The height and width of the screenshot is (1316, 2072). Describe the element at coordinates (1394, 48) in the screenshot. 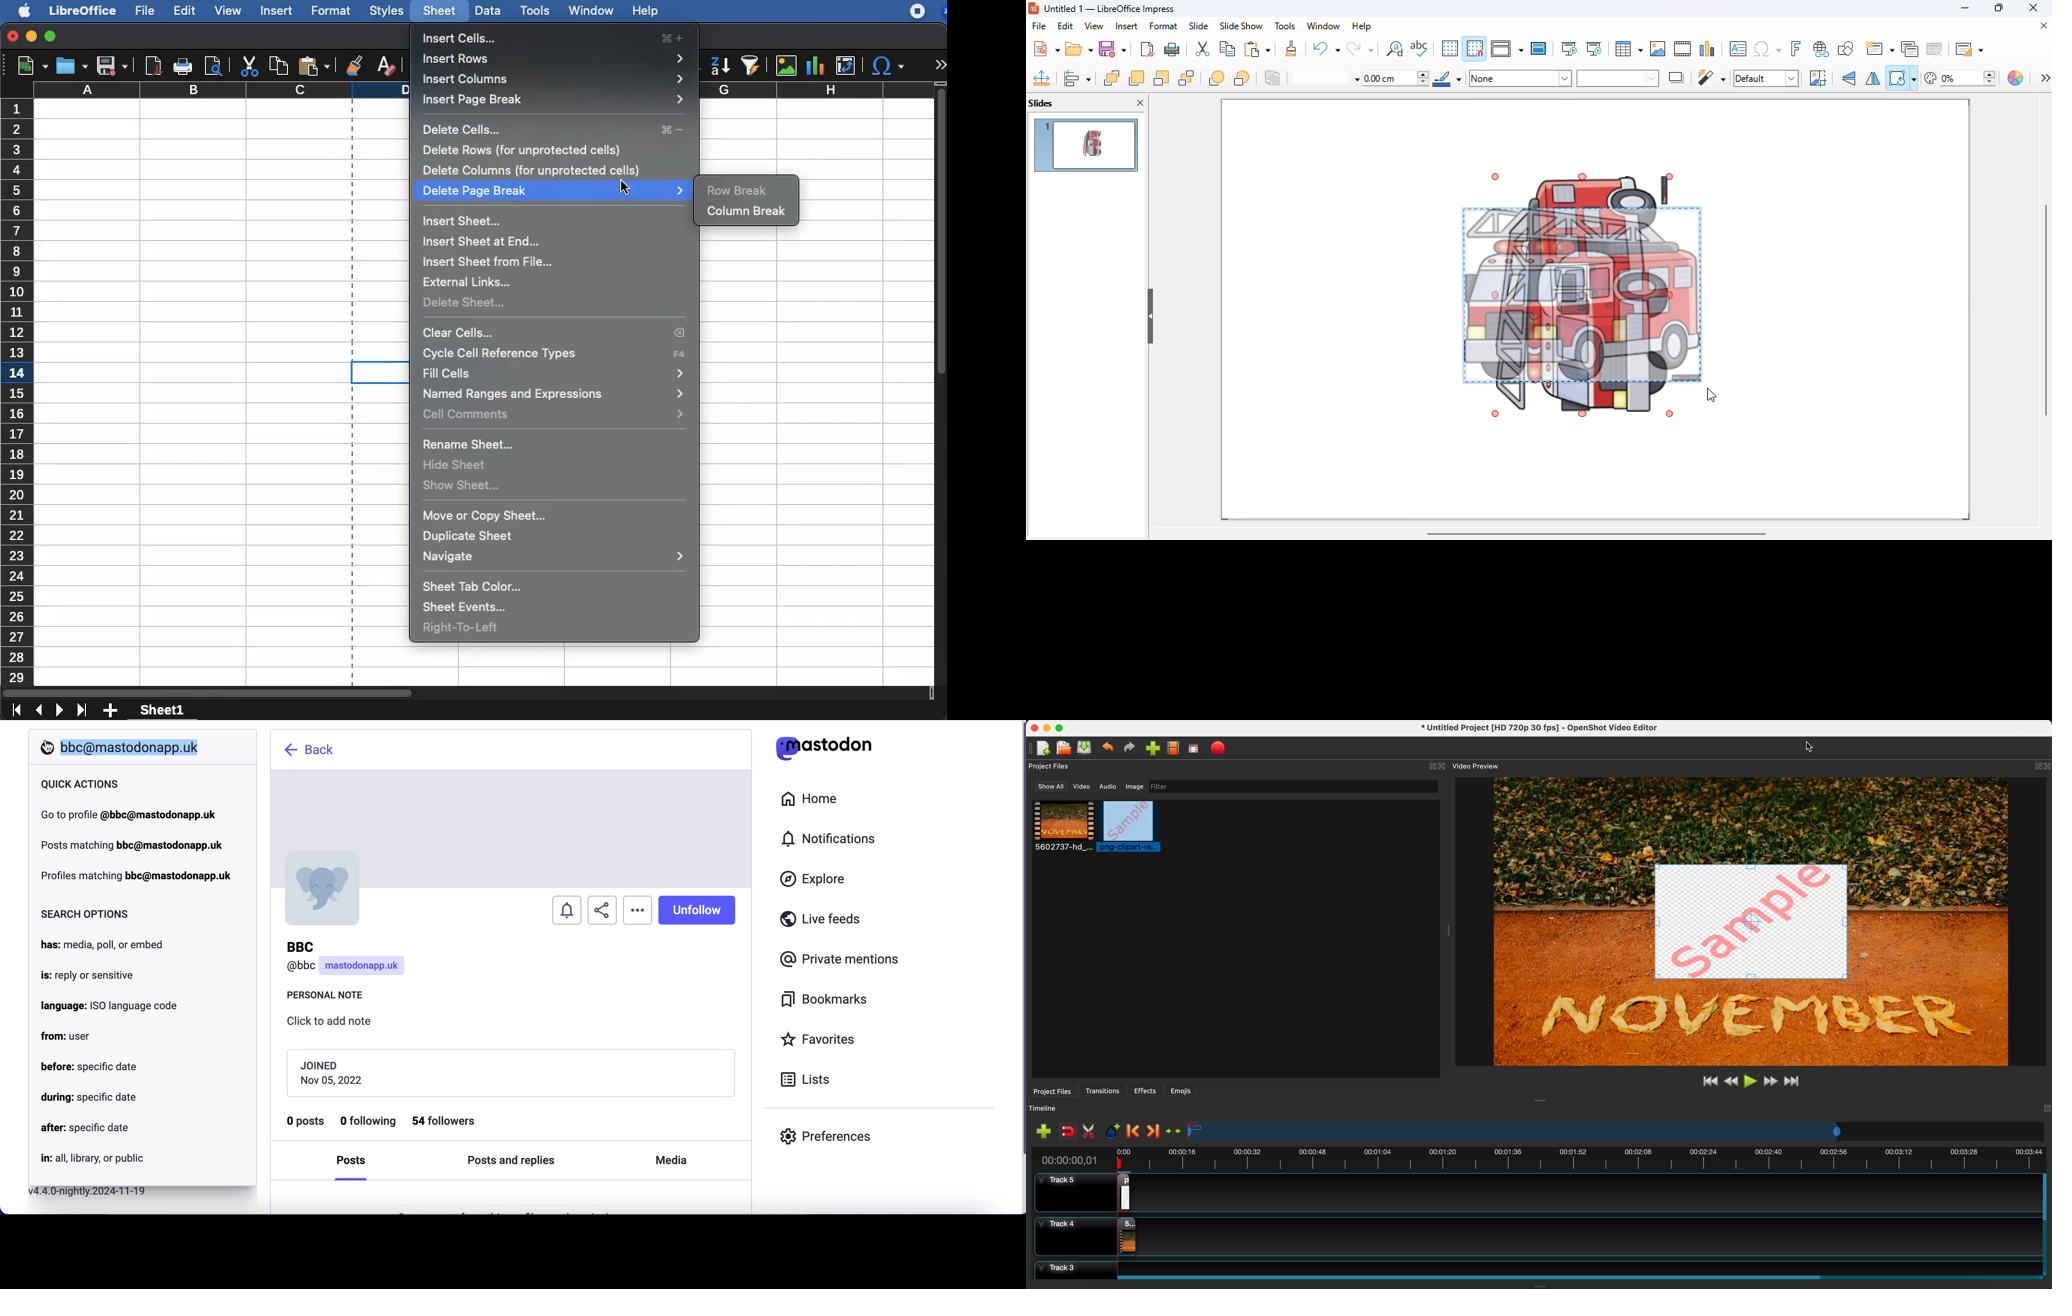

I see `find and replace` at that location.